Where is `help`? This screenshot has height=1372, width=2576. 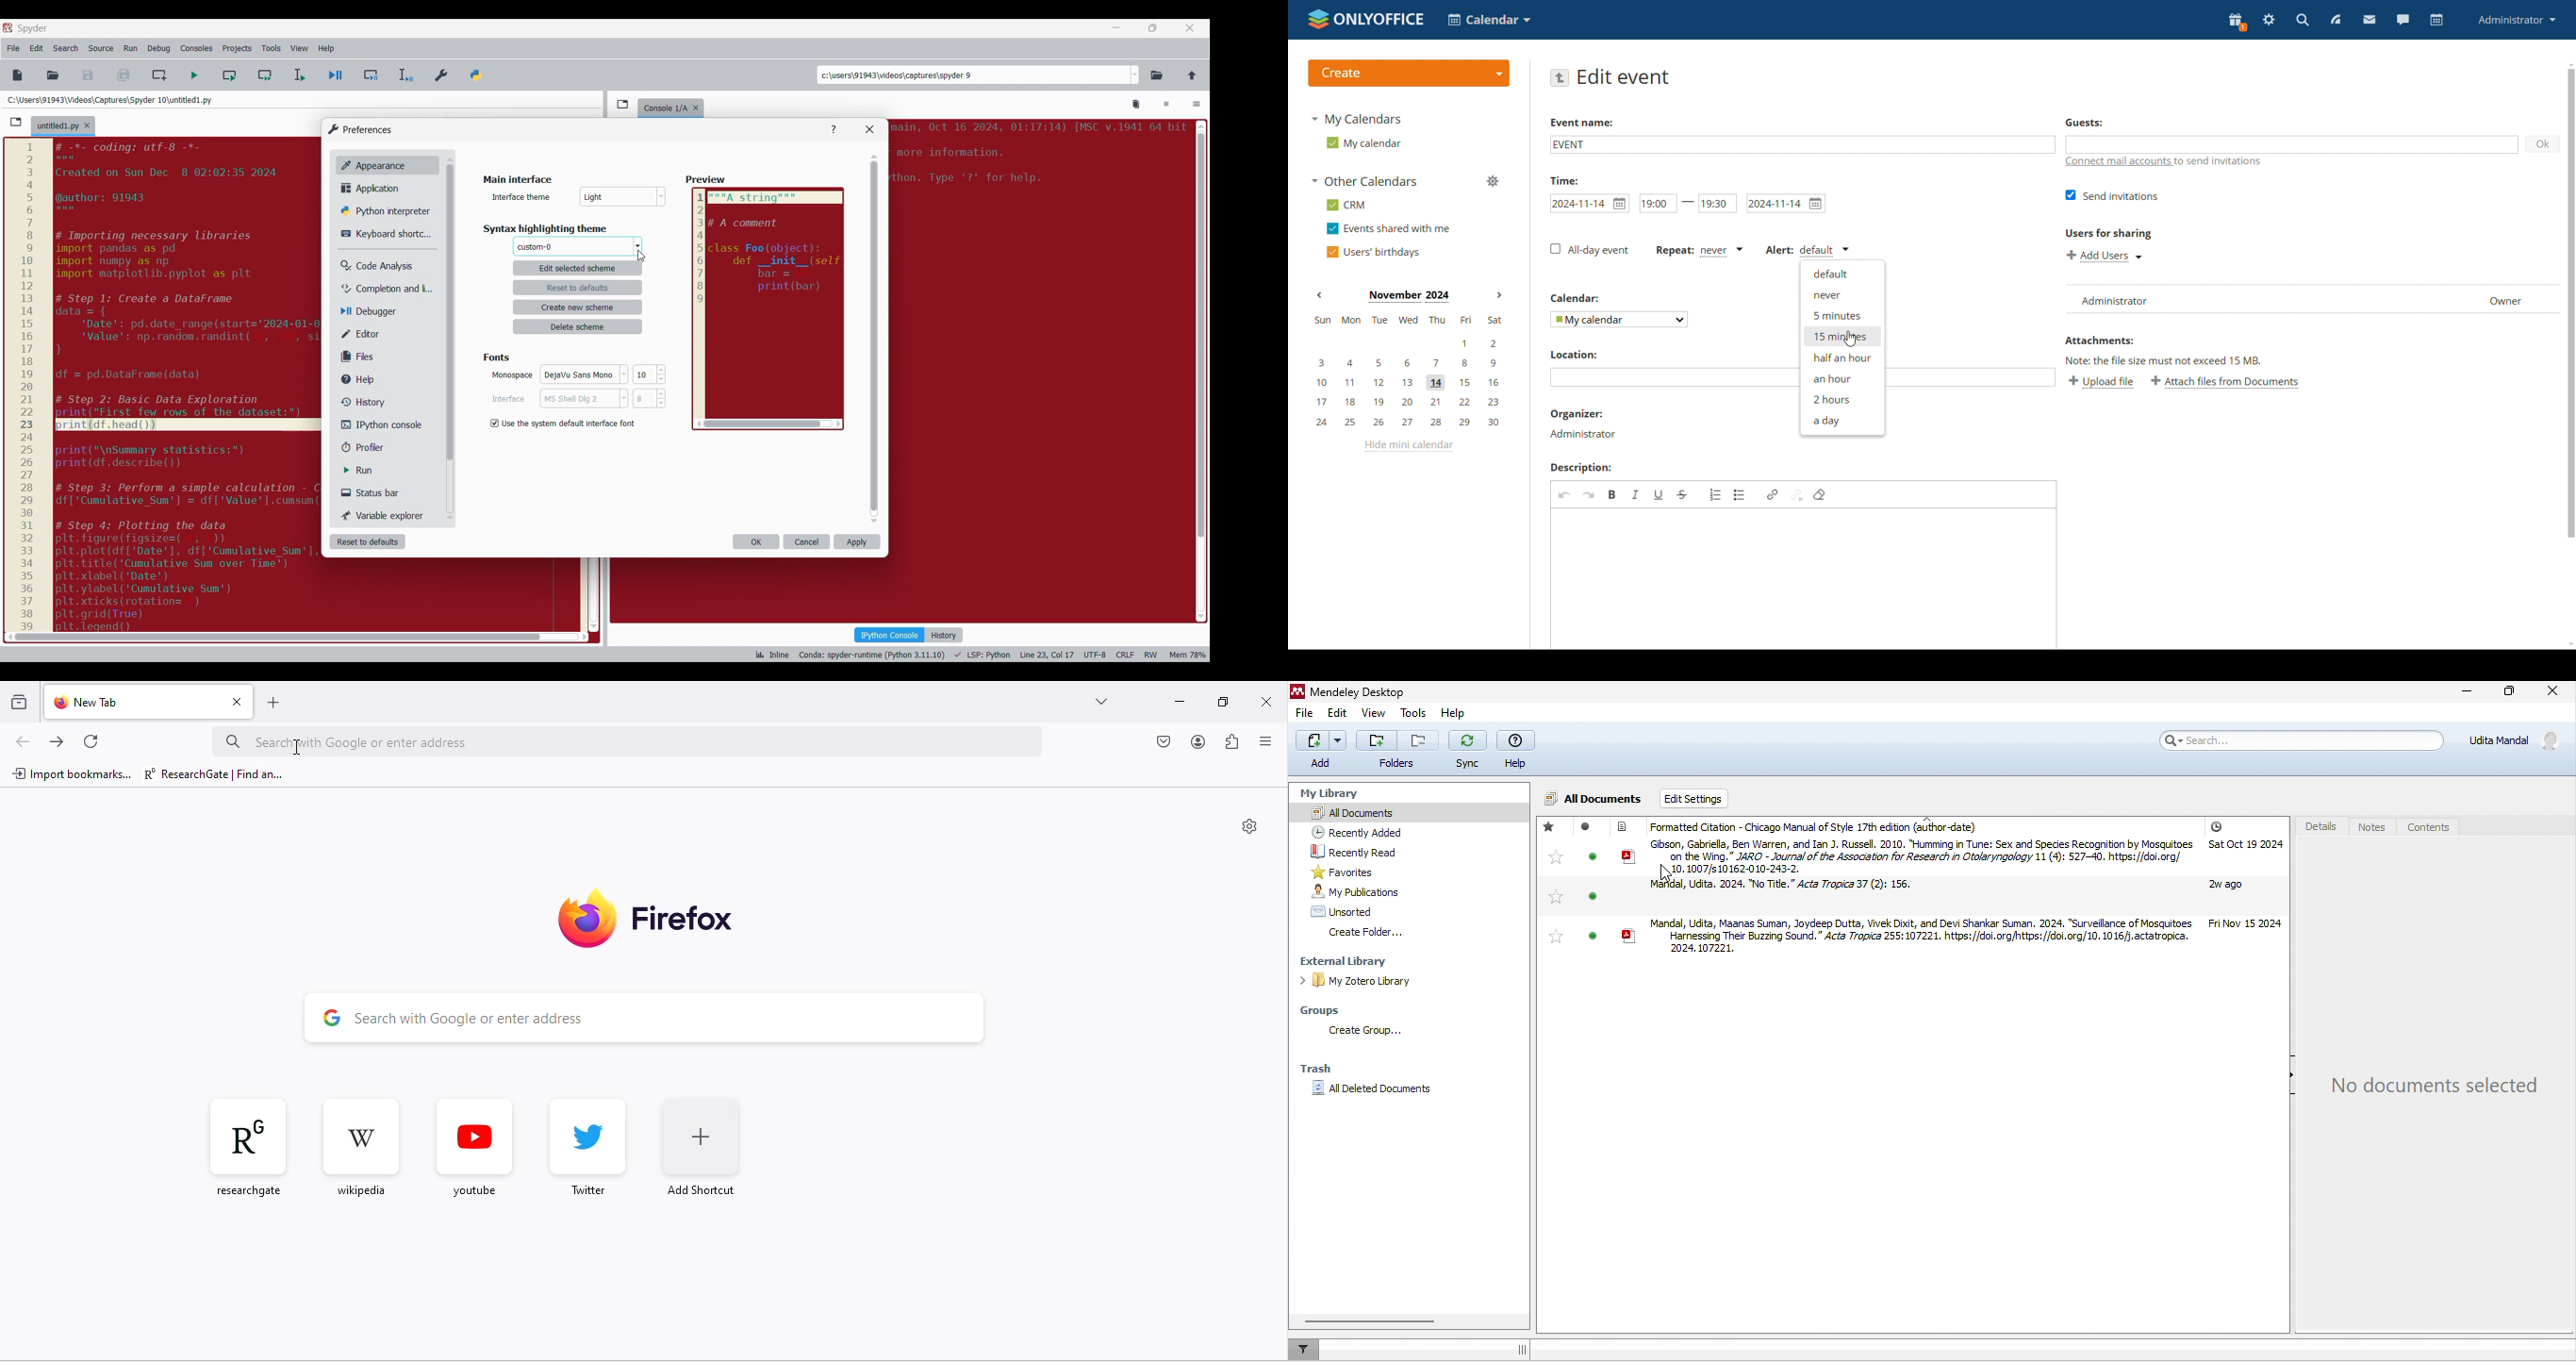
help is located at coordinates (1519, 749).